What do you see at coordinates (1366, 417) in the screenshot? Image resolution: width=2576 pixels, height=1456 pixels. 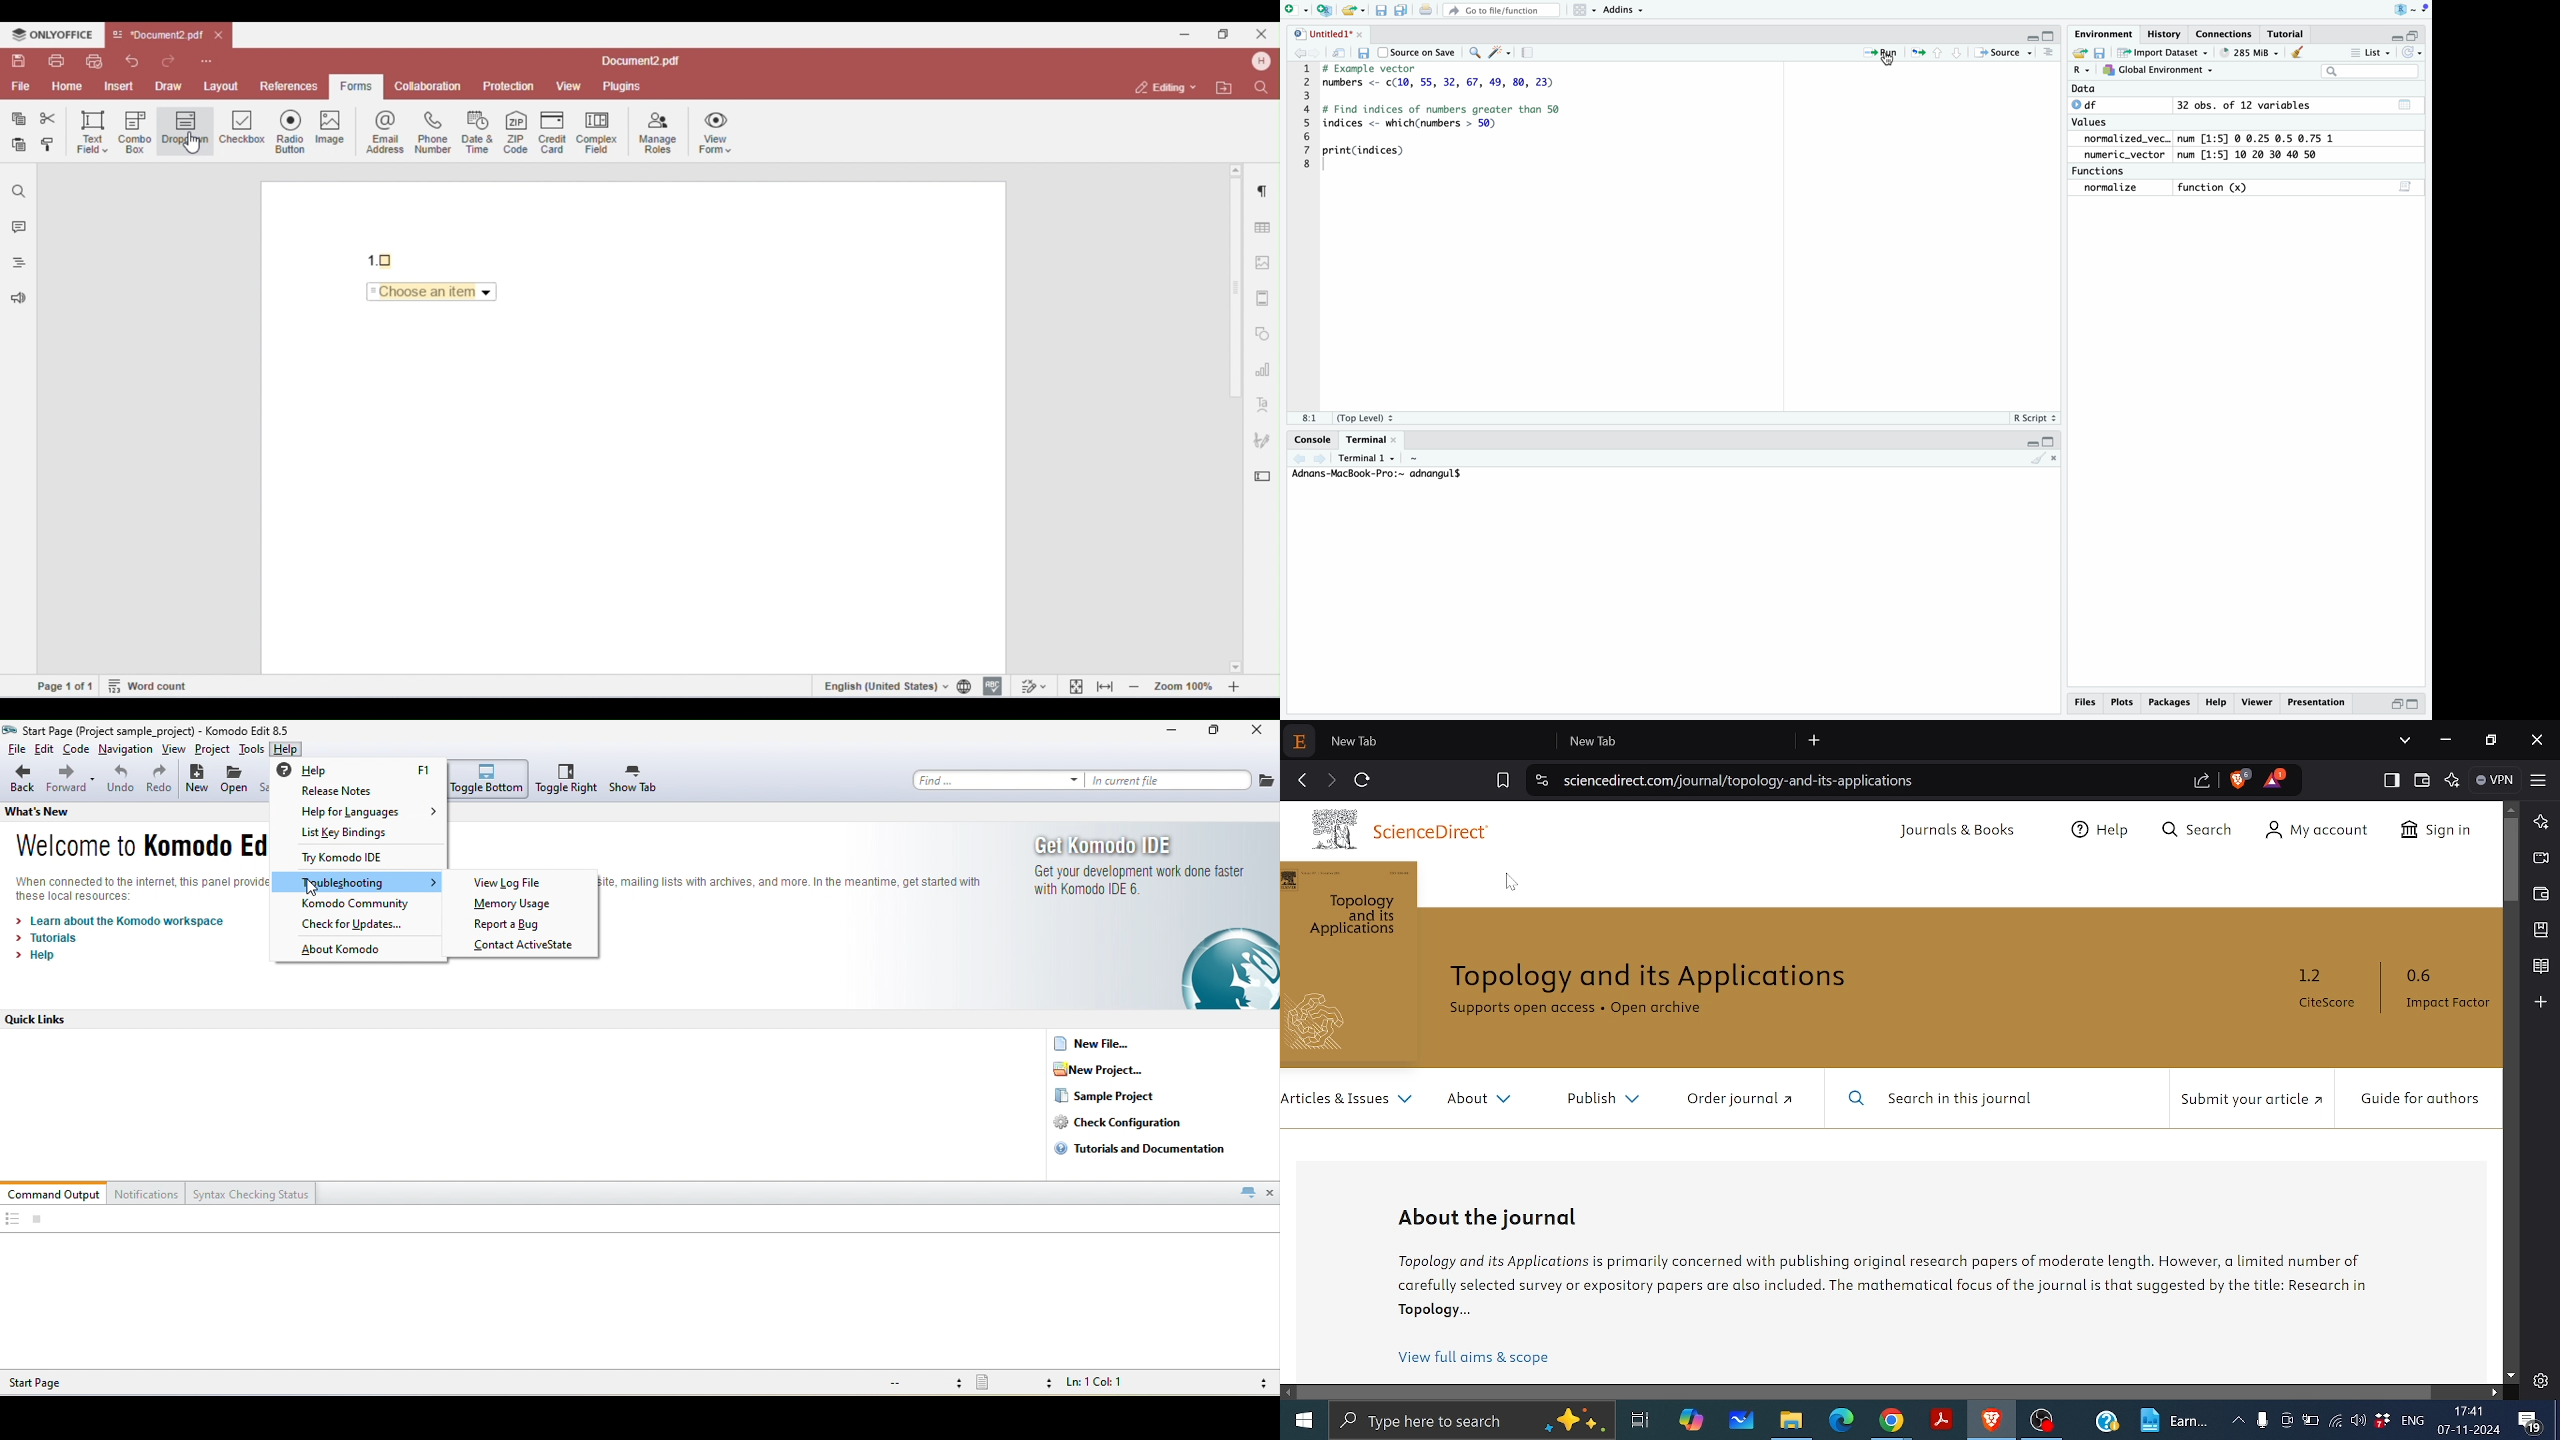 I see `(Top Level) 2` at bounding box center [1366, 417].